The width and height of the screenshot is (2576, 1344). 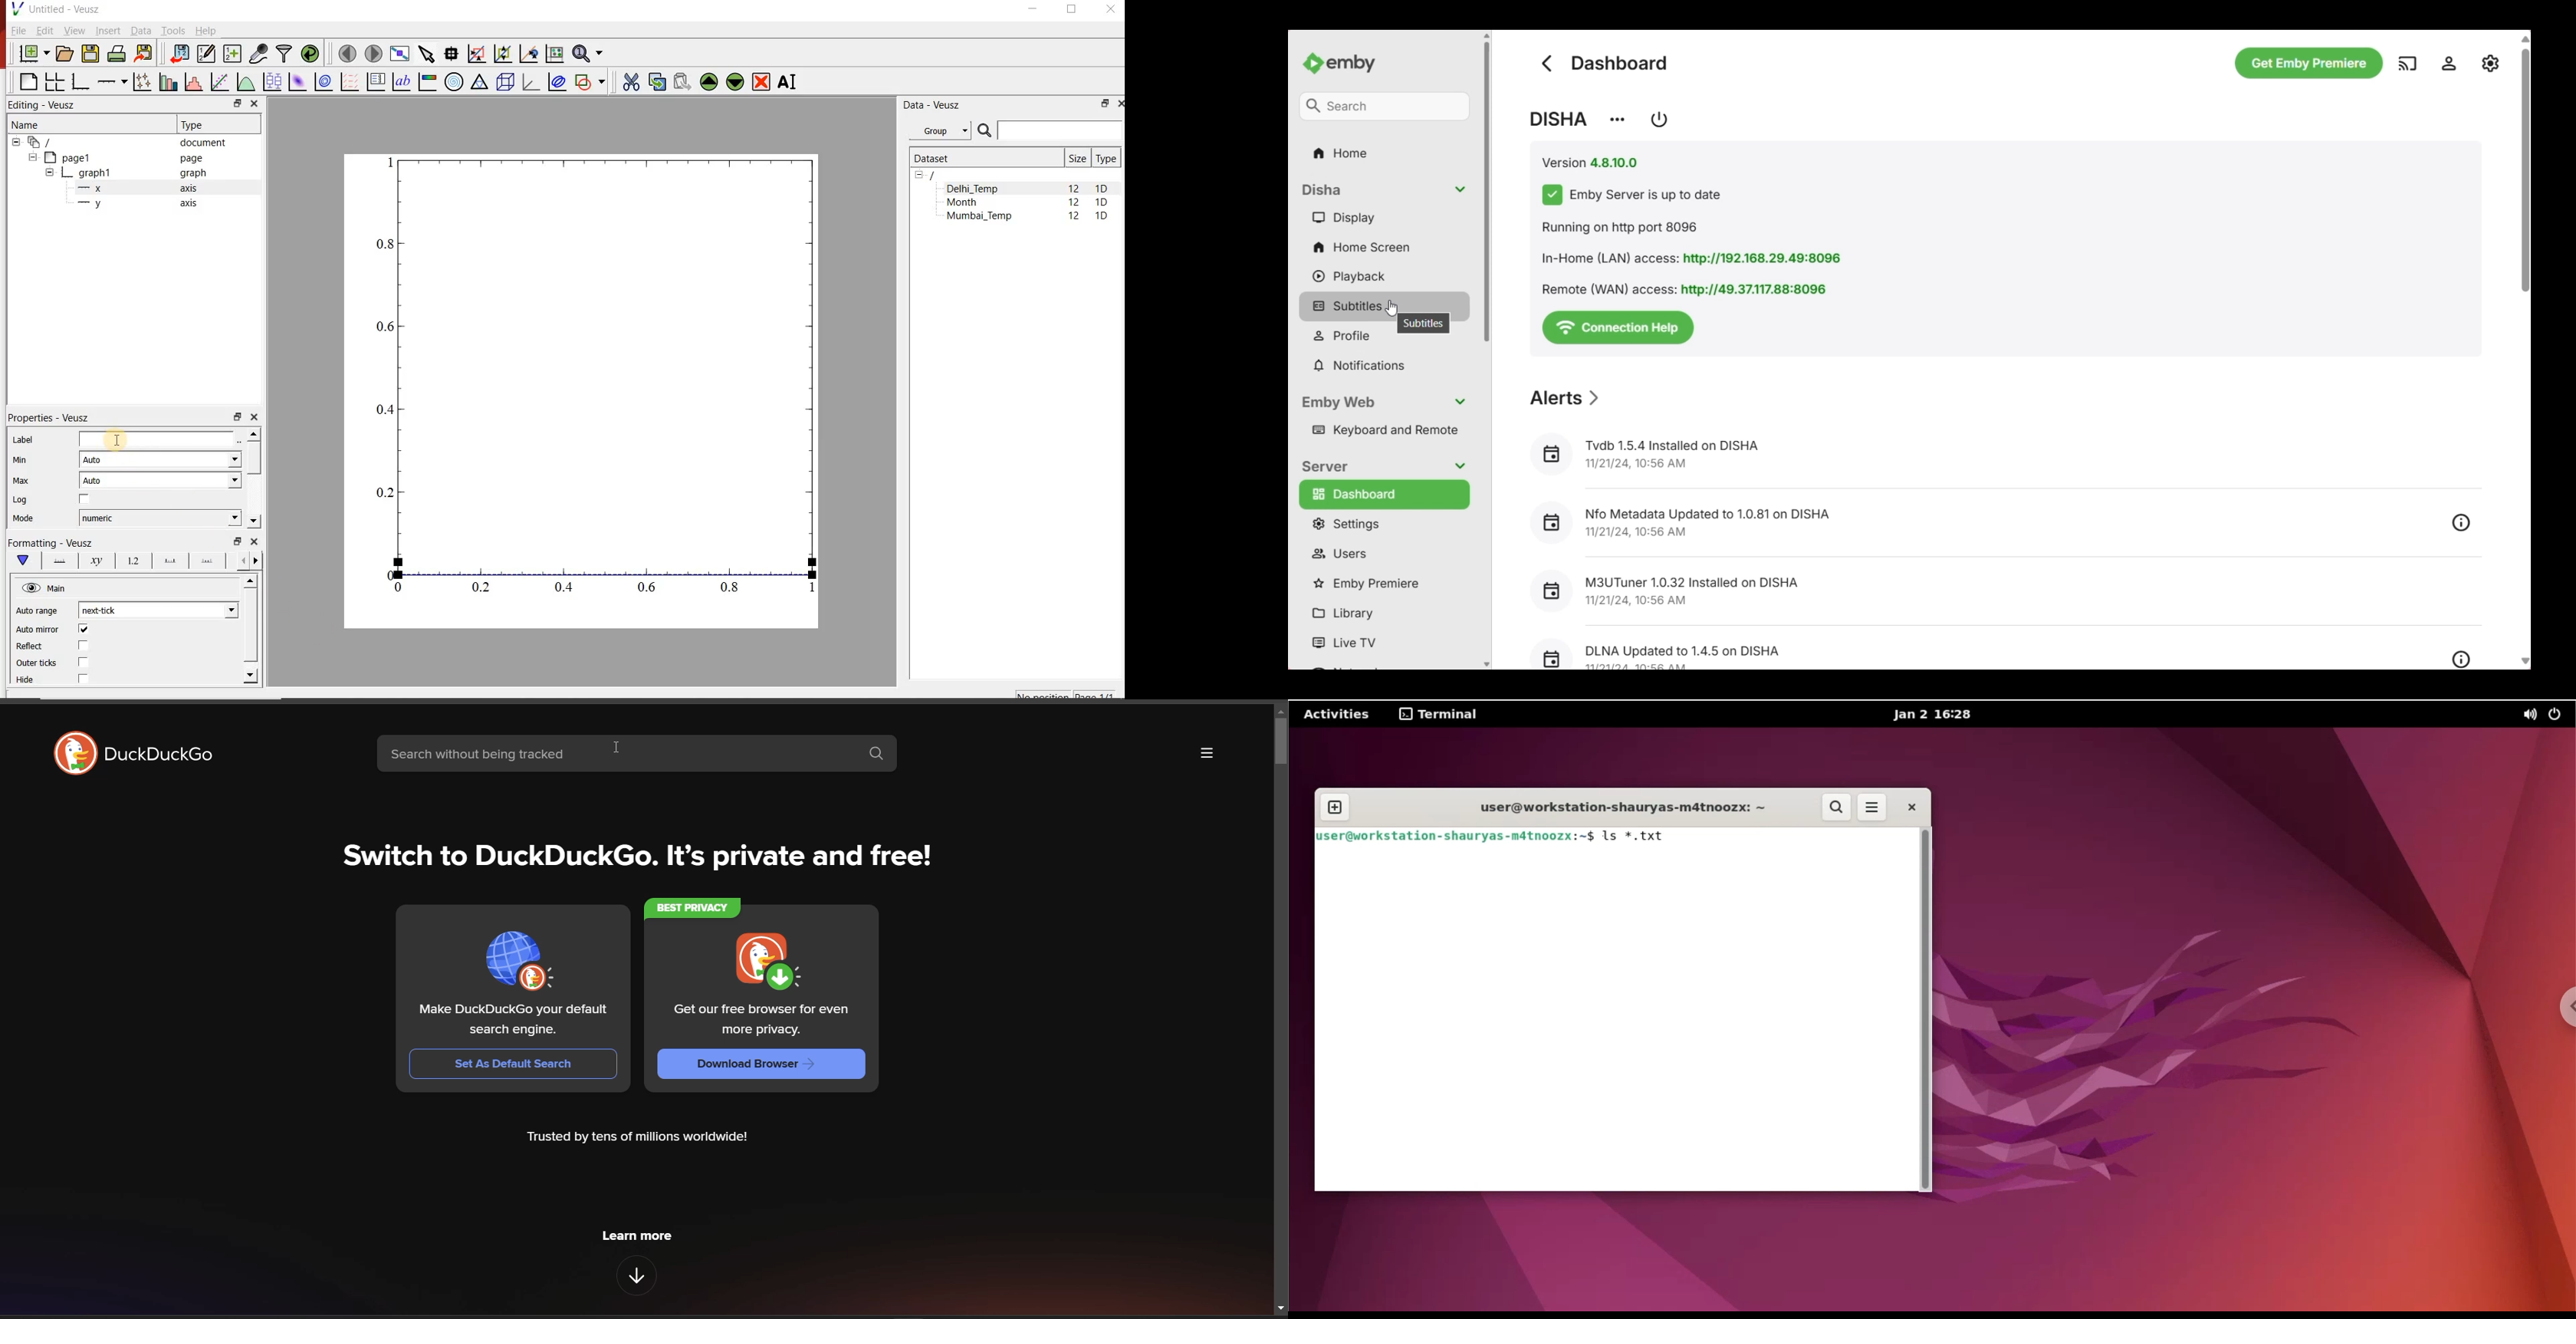 What do you see at coordinates (877, 753) in the screenshot?
I see `search button` at bounding box center [877, 753].